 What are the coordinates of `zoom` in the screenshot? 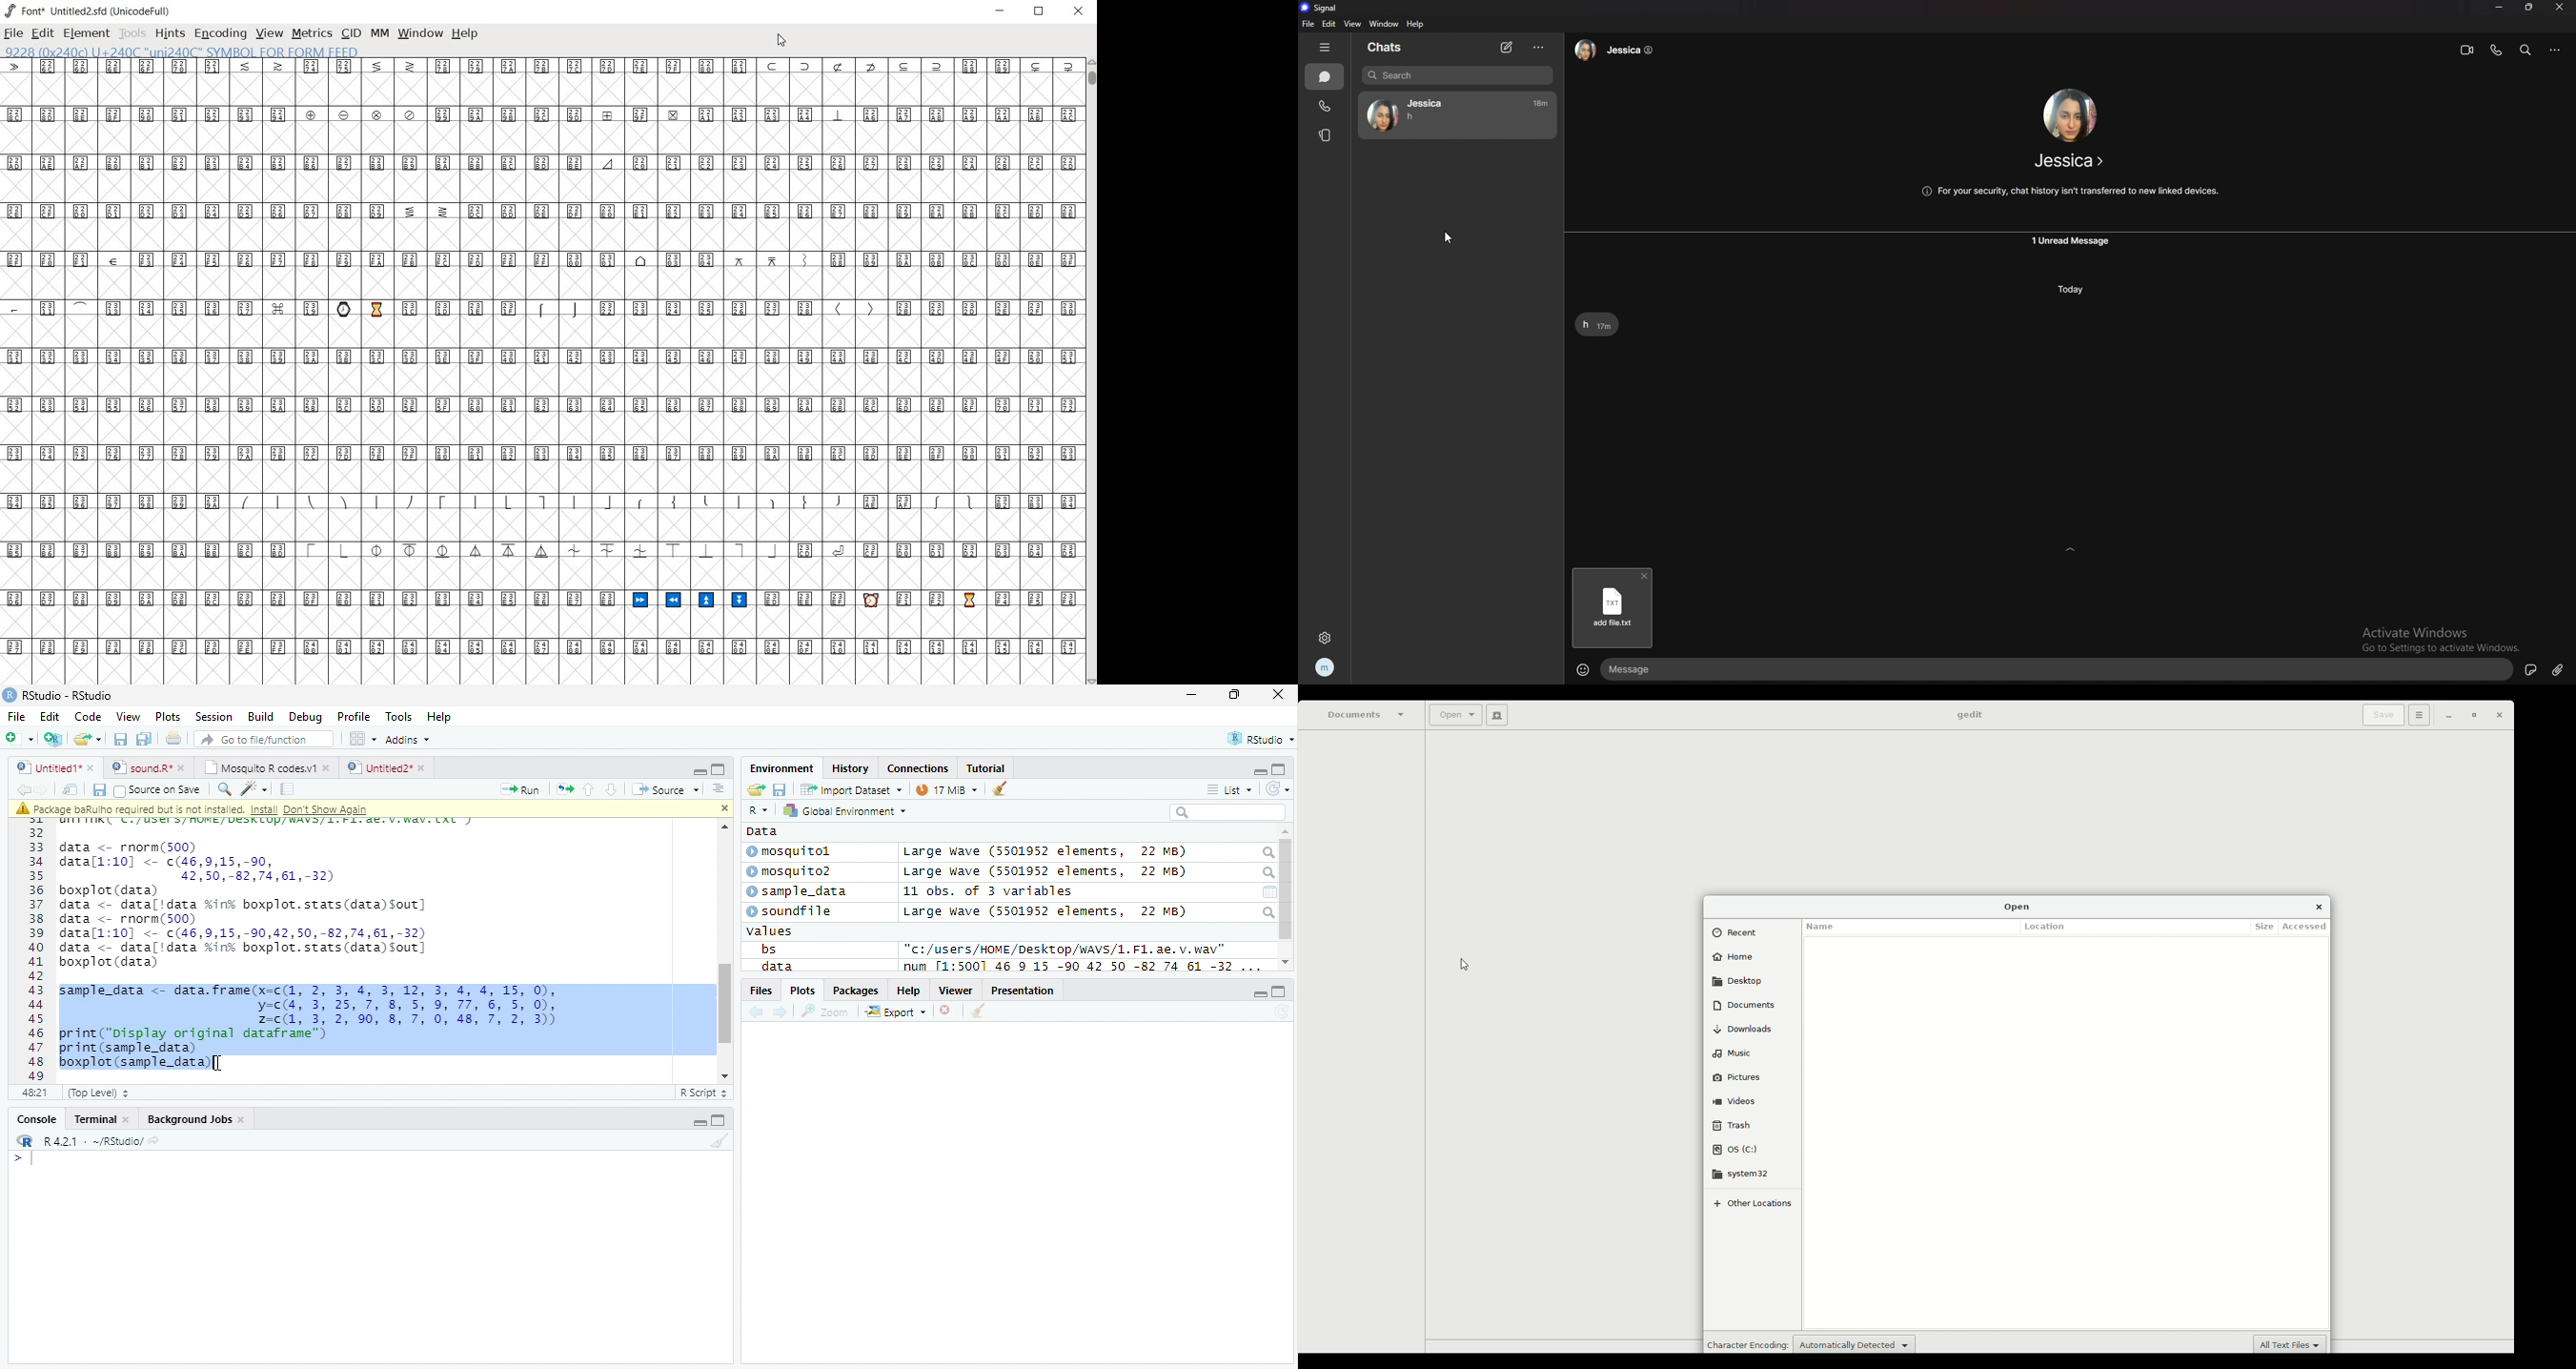 It's located at (825, 1011).